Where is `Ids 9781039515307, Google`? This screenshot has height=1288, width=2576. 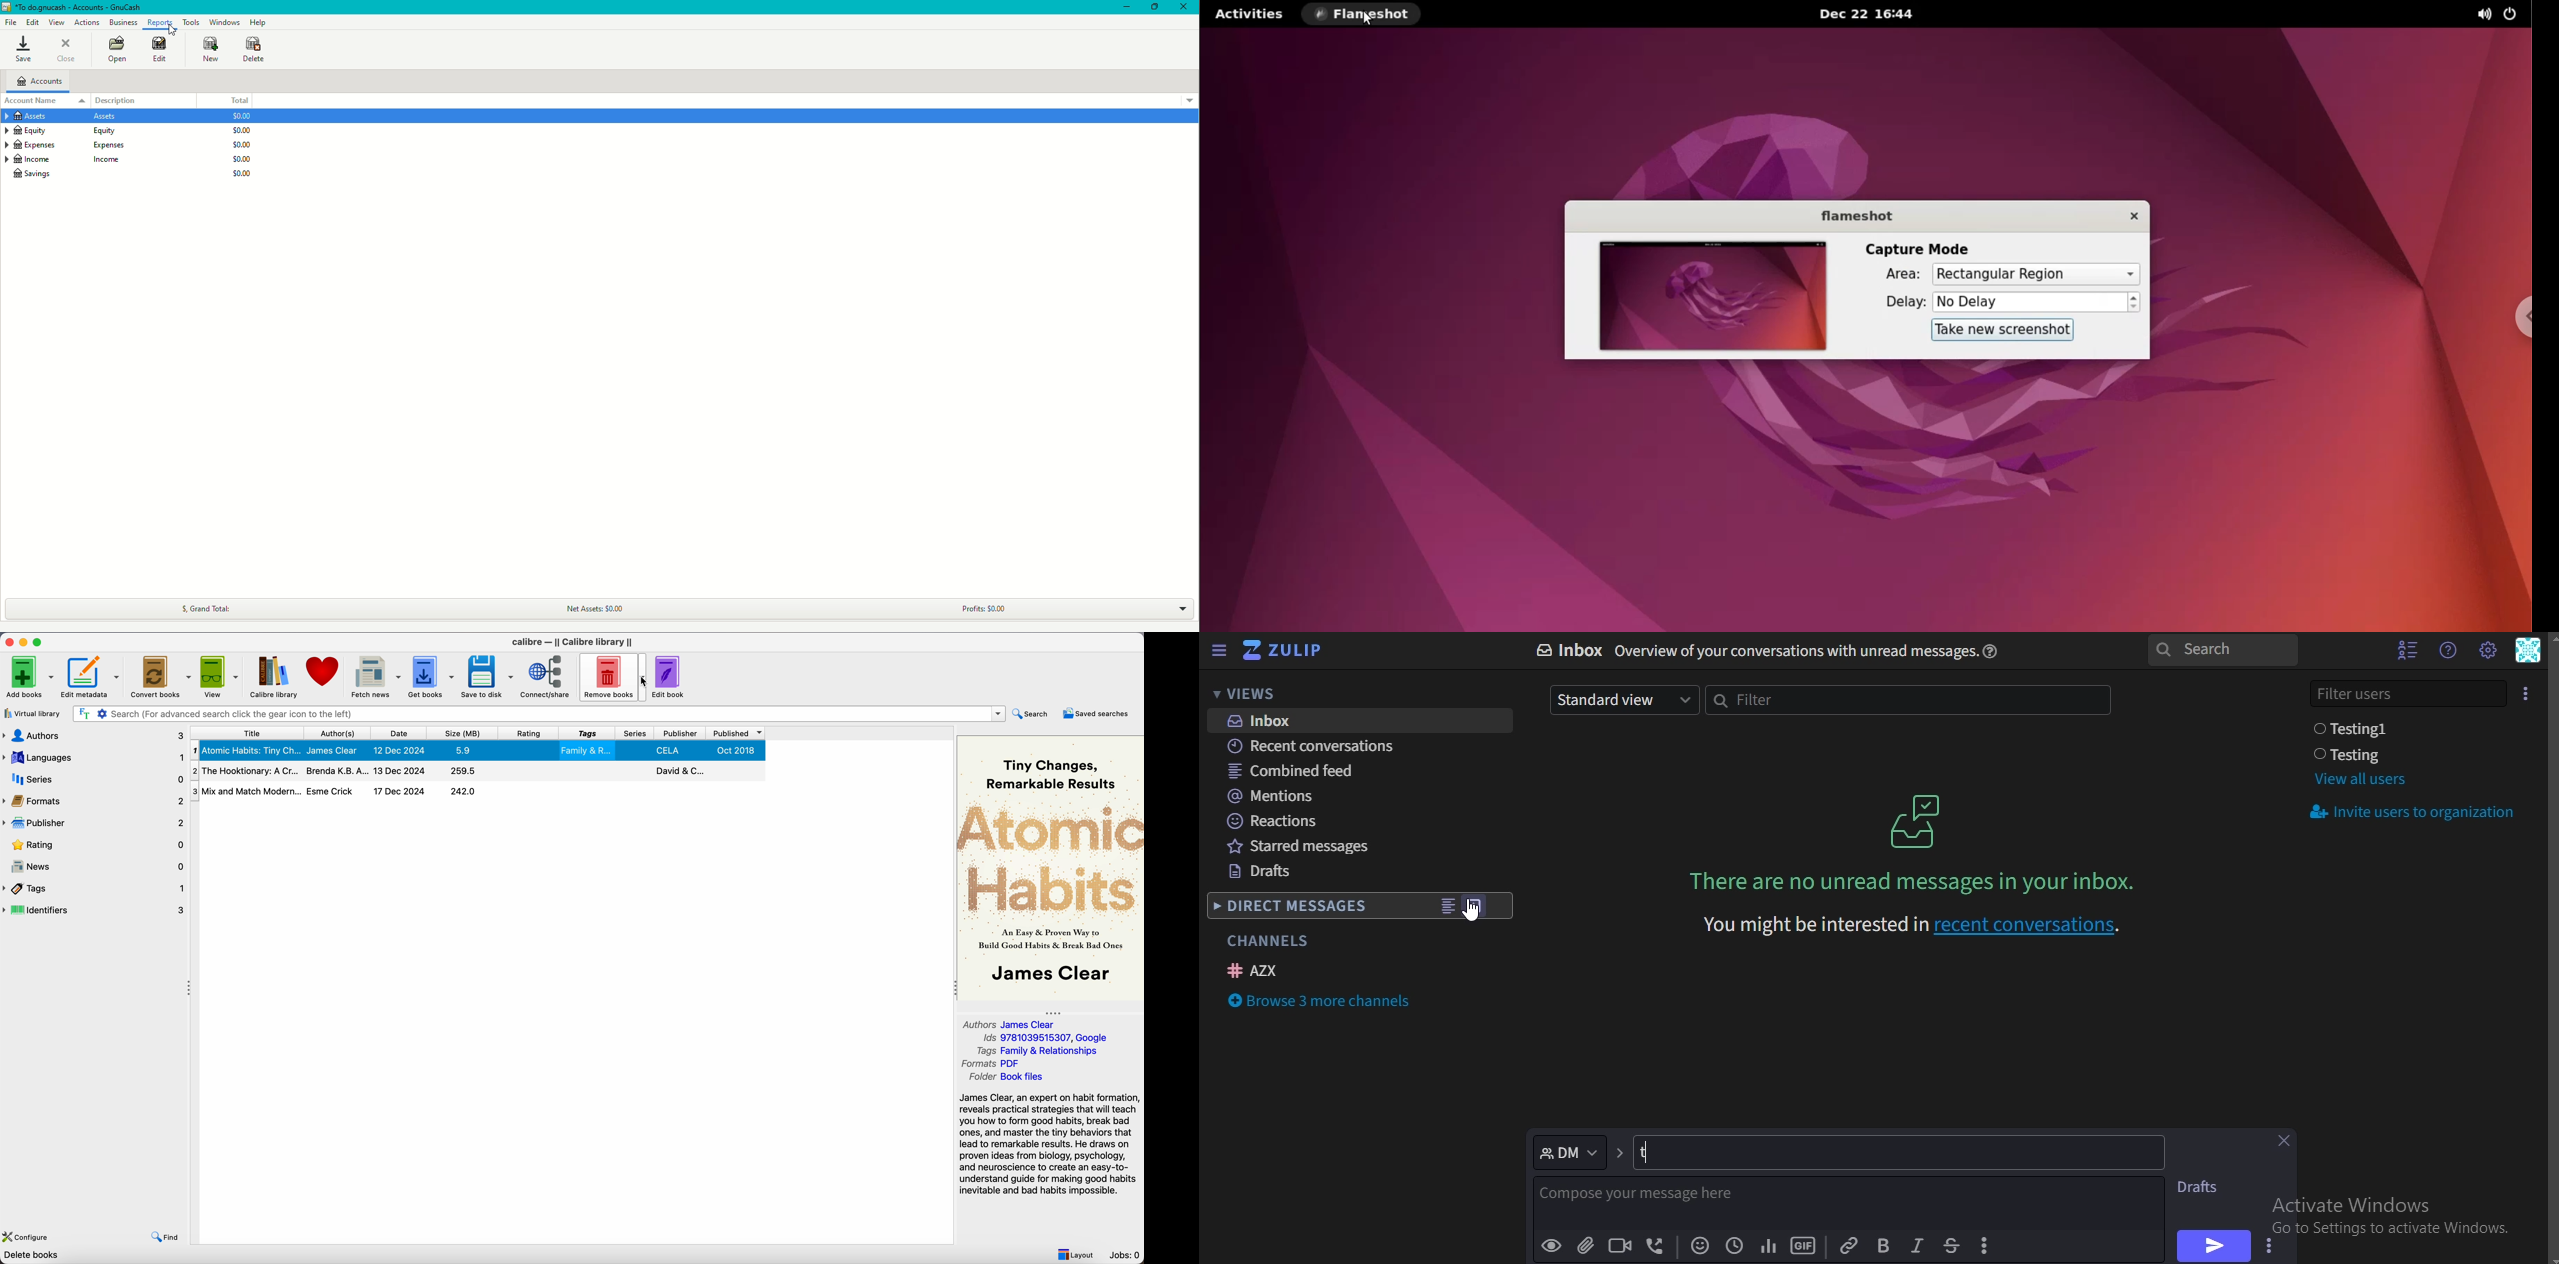 Ids 9781039515307, Google is located at coordinates (1043, 1038).